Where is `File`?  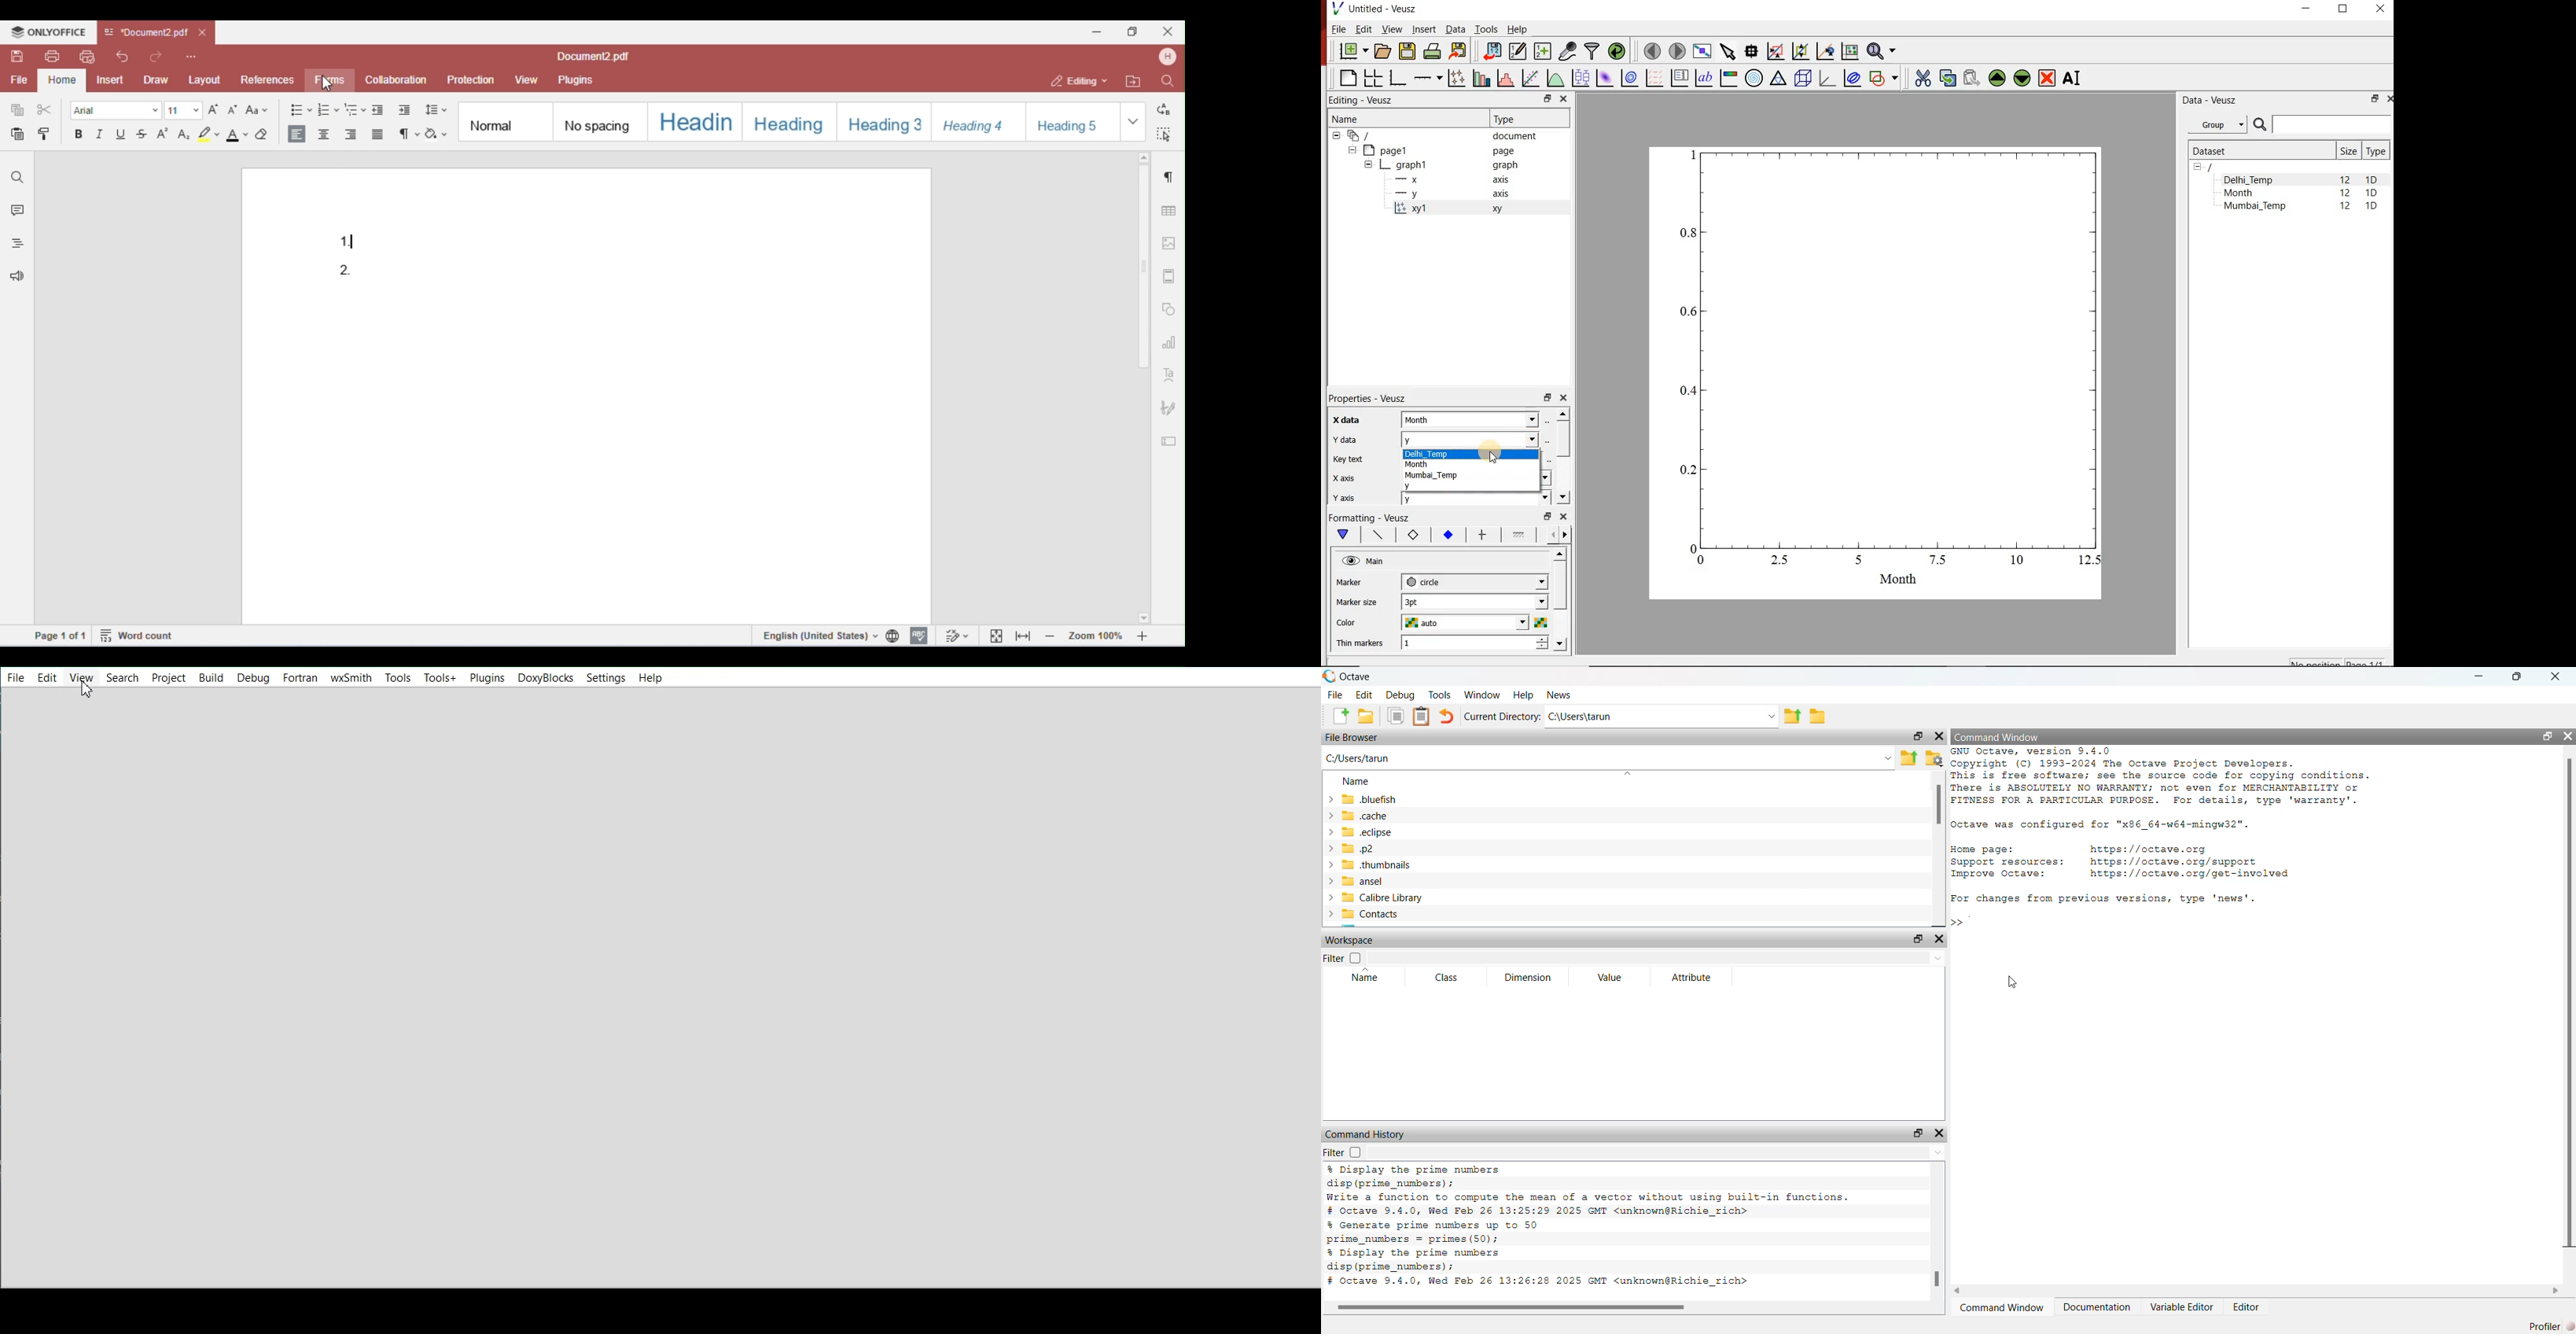 File is located at coordinates (16, 677).